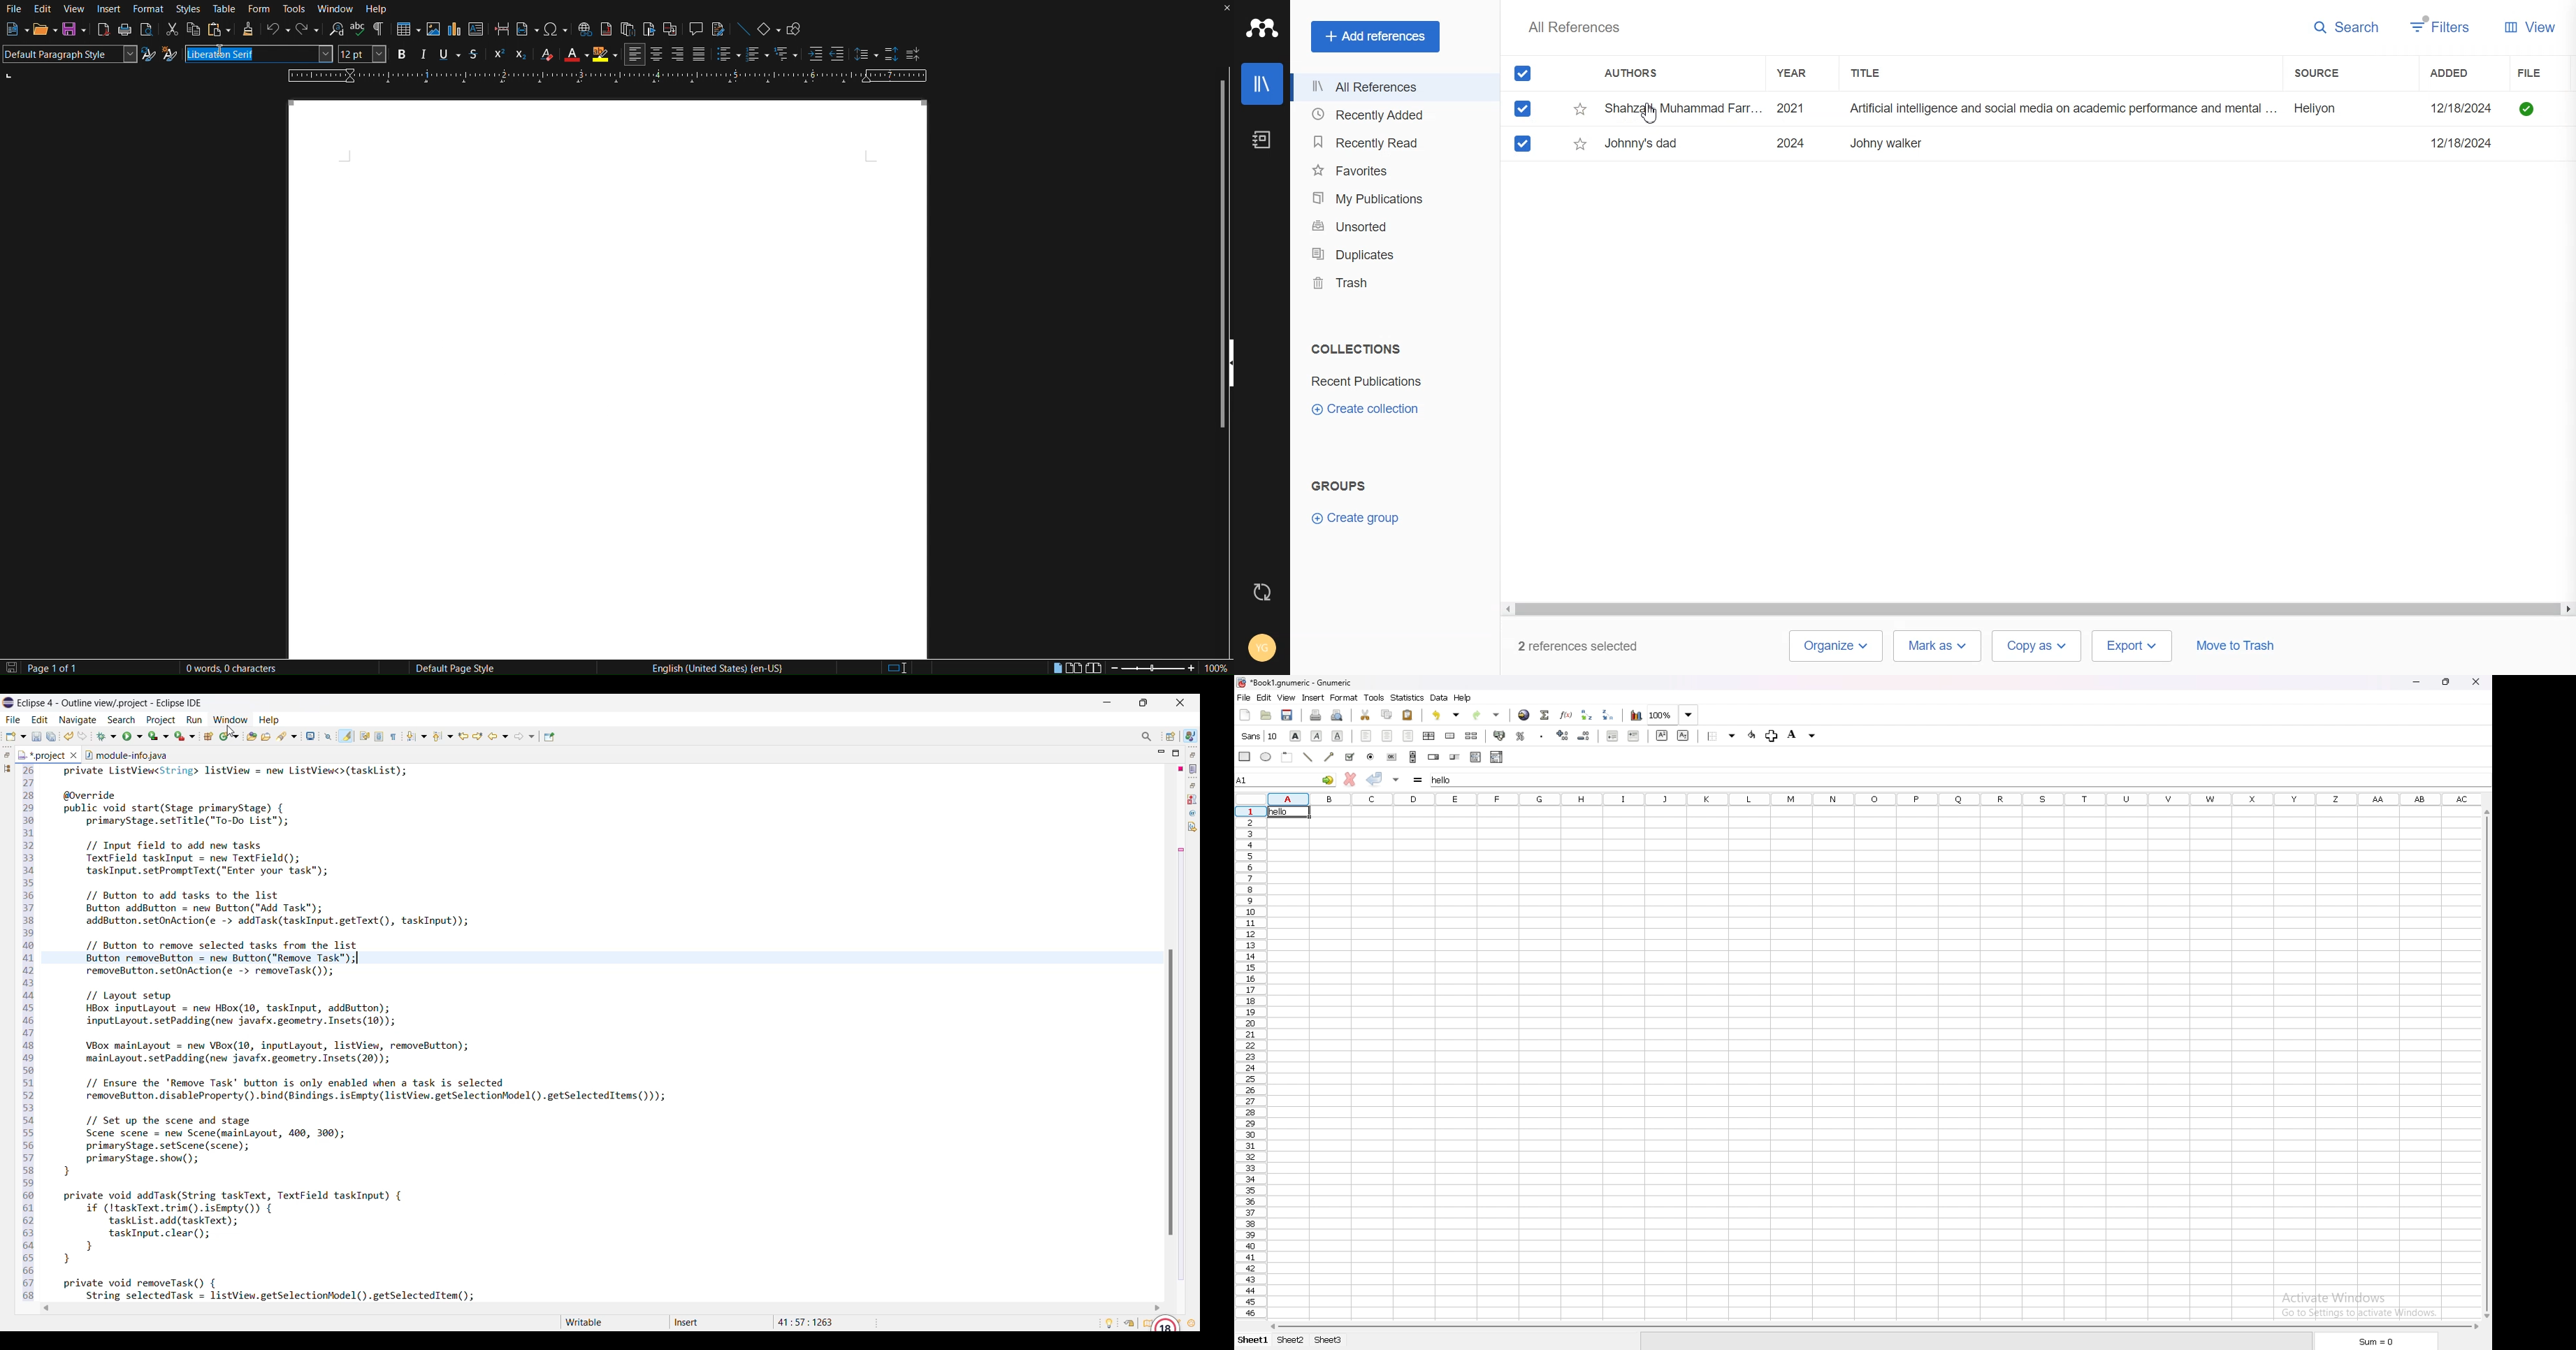 The width and height of the screenshot is (2576, 1372). What do you see at coordinates (1287, 715) in the screenshot?
I see `save` at bounding box center [1287, 715].